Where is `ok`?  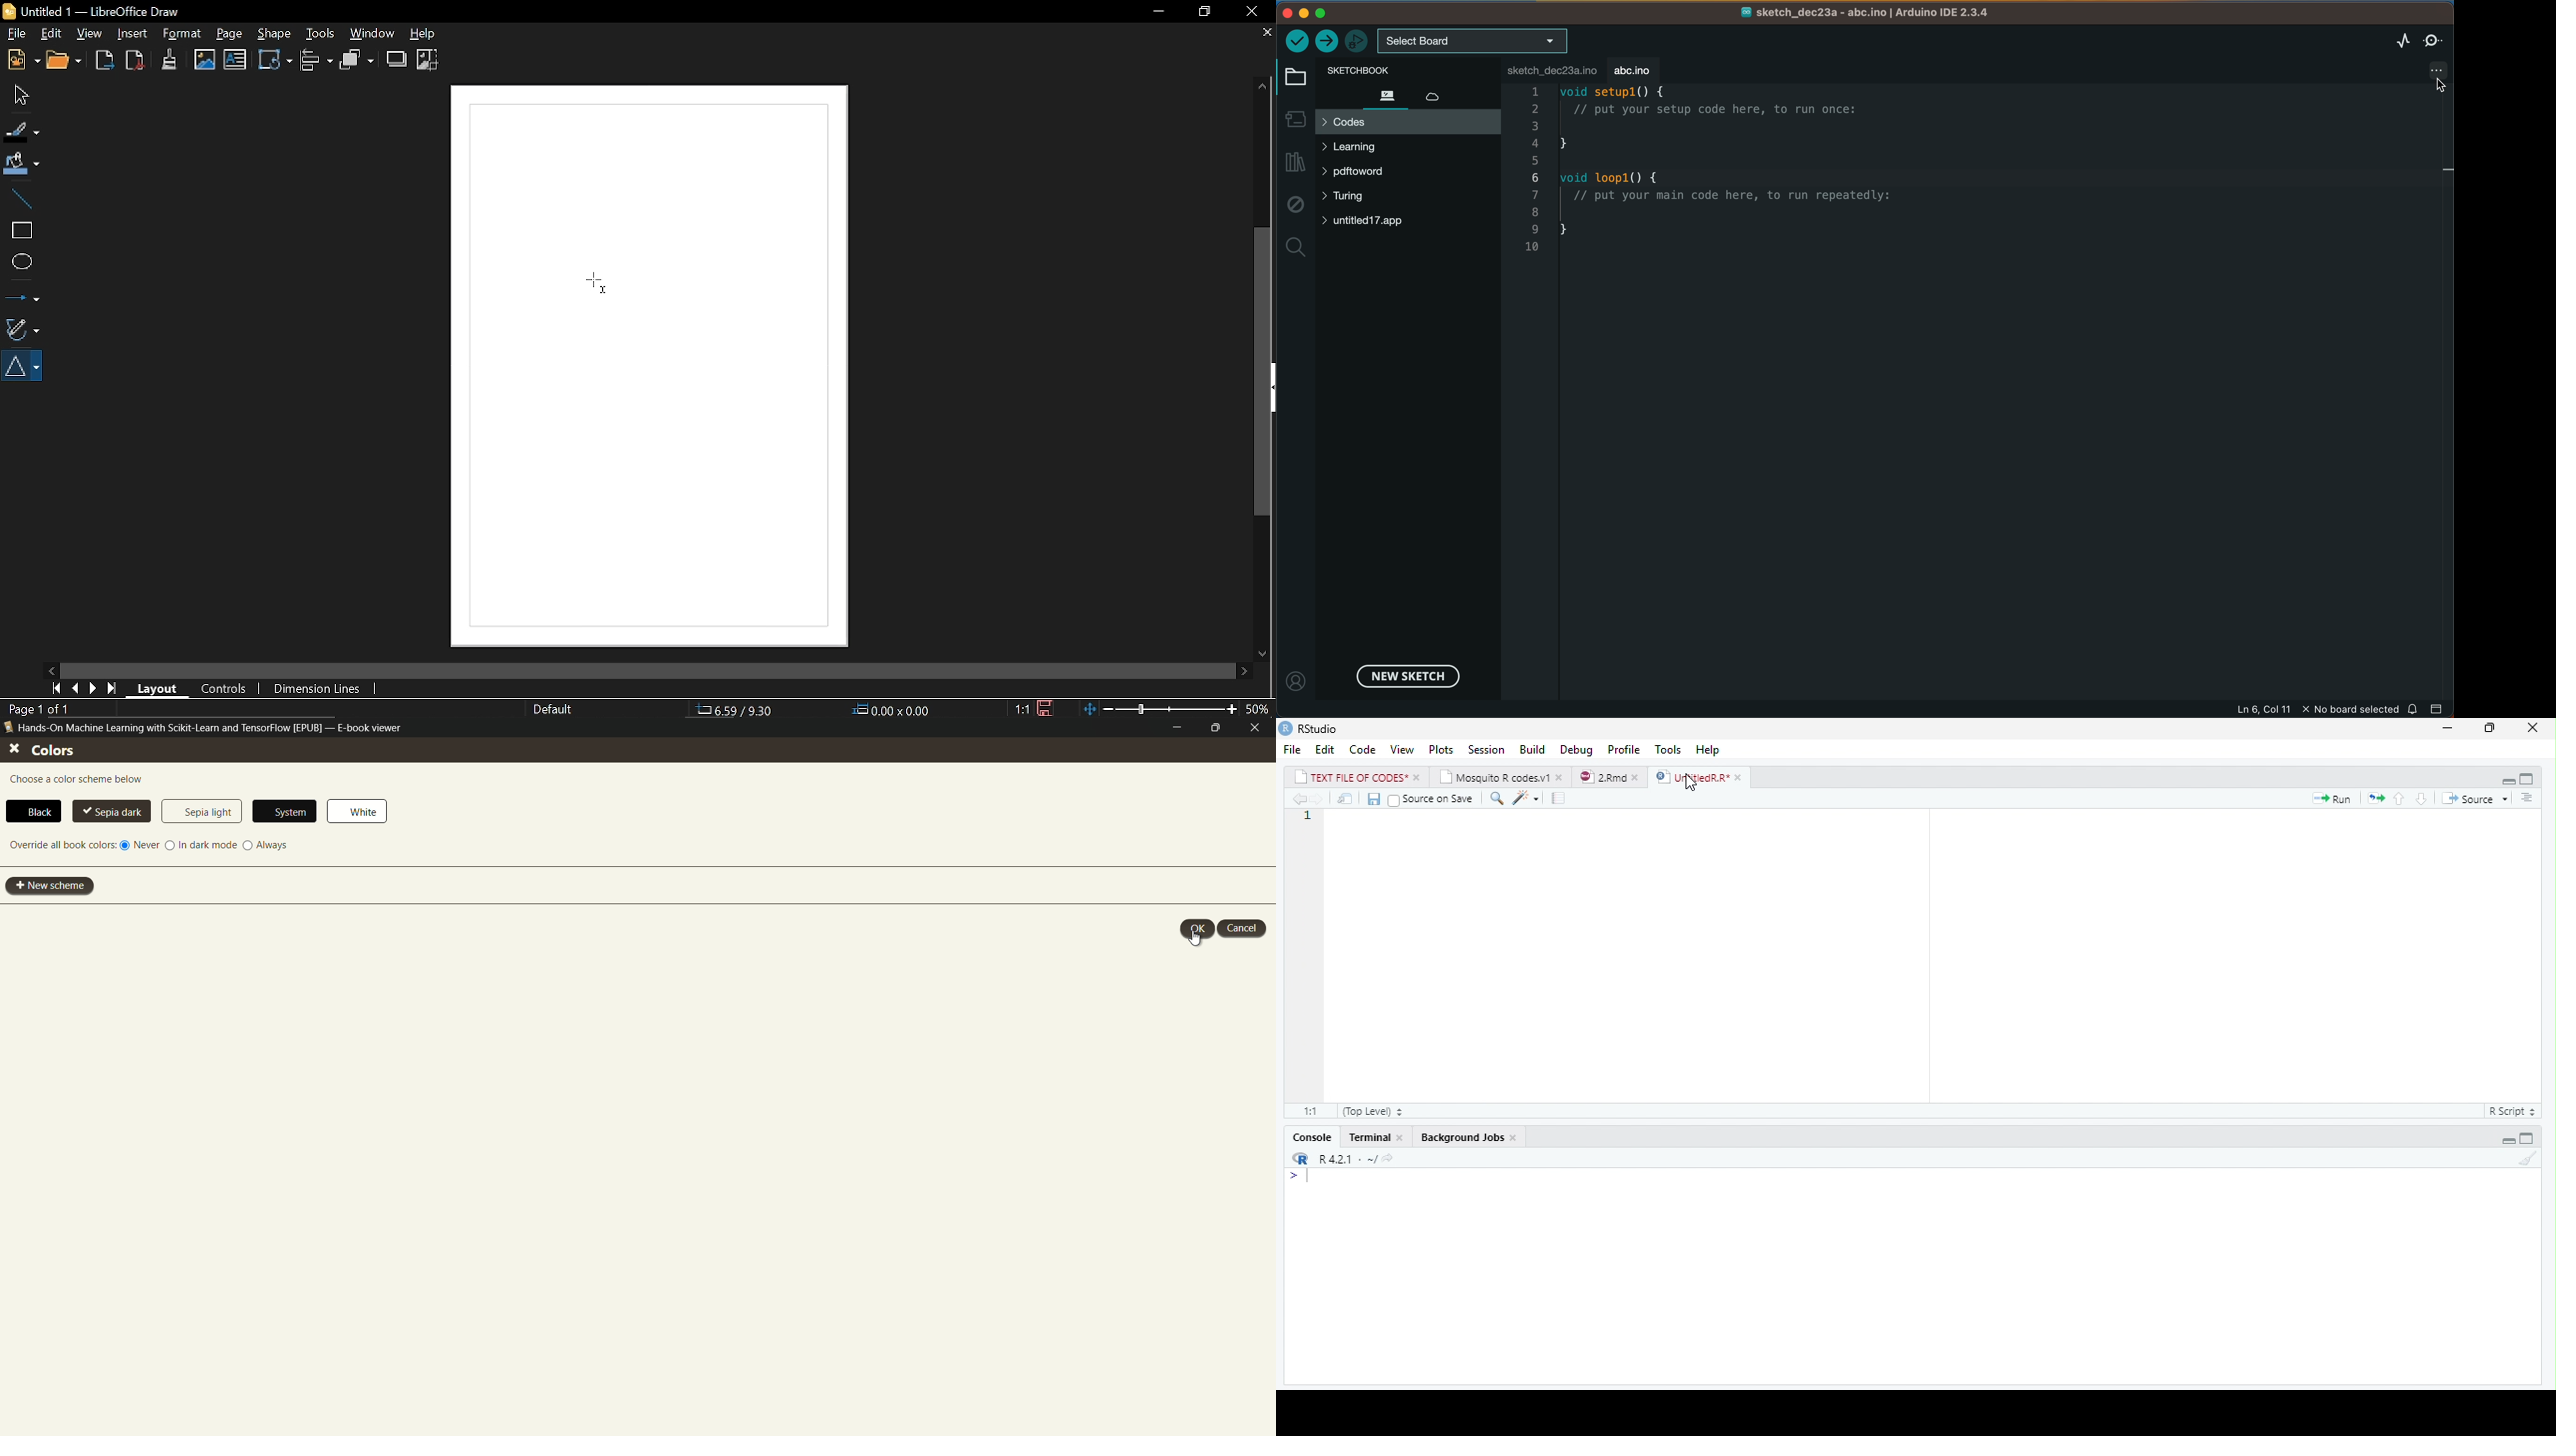
ok is located at coordinates (1199, 928).